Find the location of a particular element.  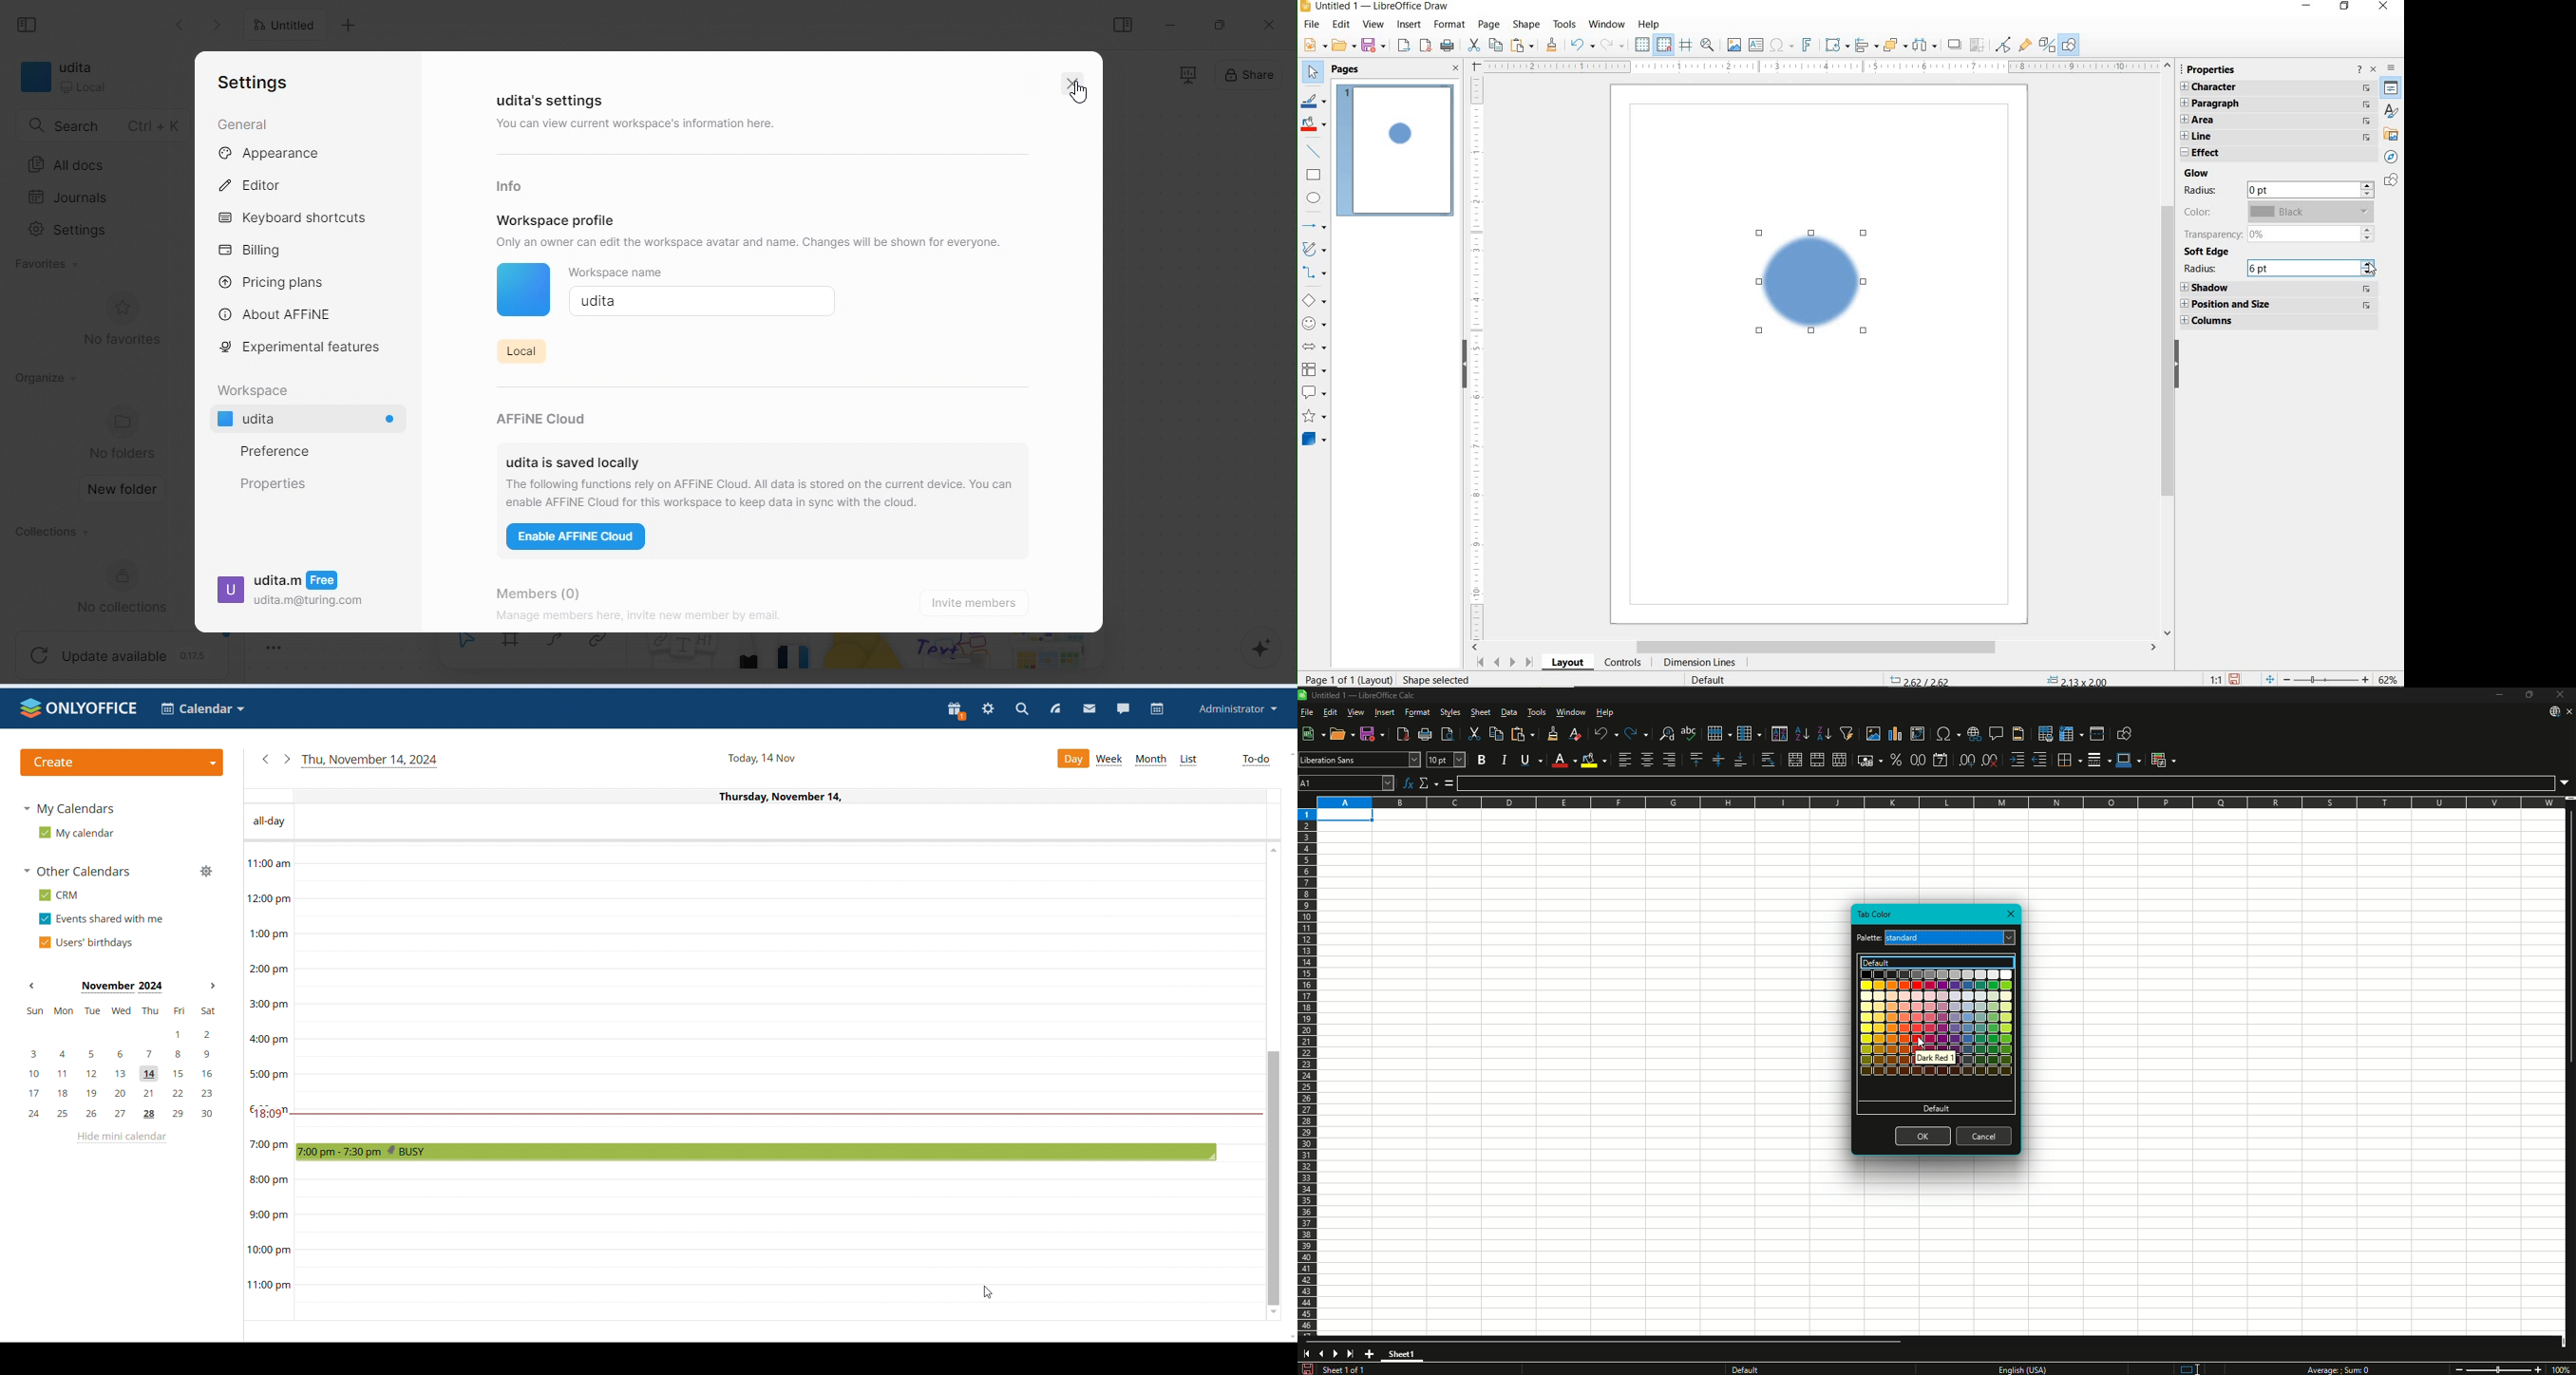

PAGE is located at coordinates (1490, 26).